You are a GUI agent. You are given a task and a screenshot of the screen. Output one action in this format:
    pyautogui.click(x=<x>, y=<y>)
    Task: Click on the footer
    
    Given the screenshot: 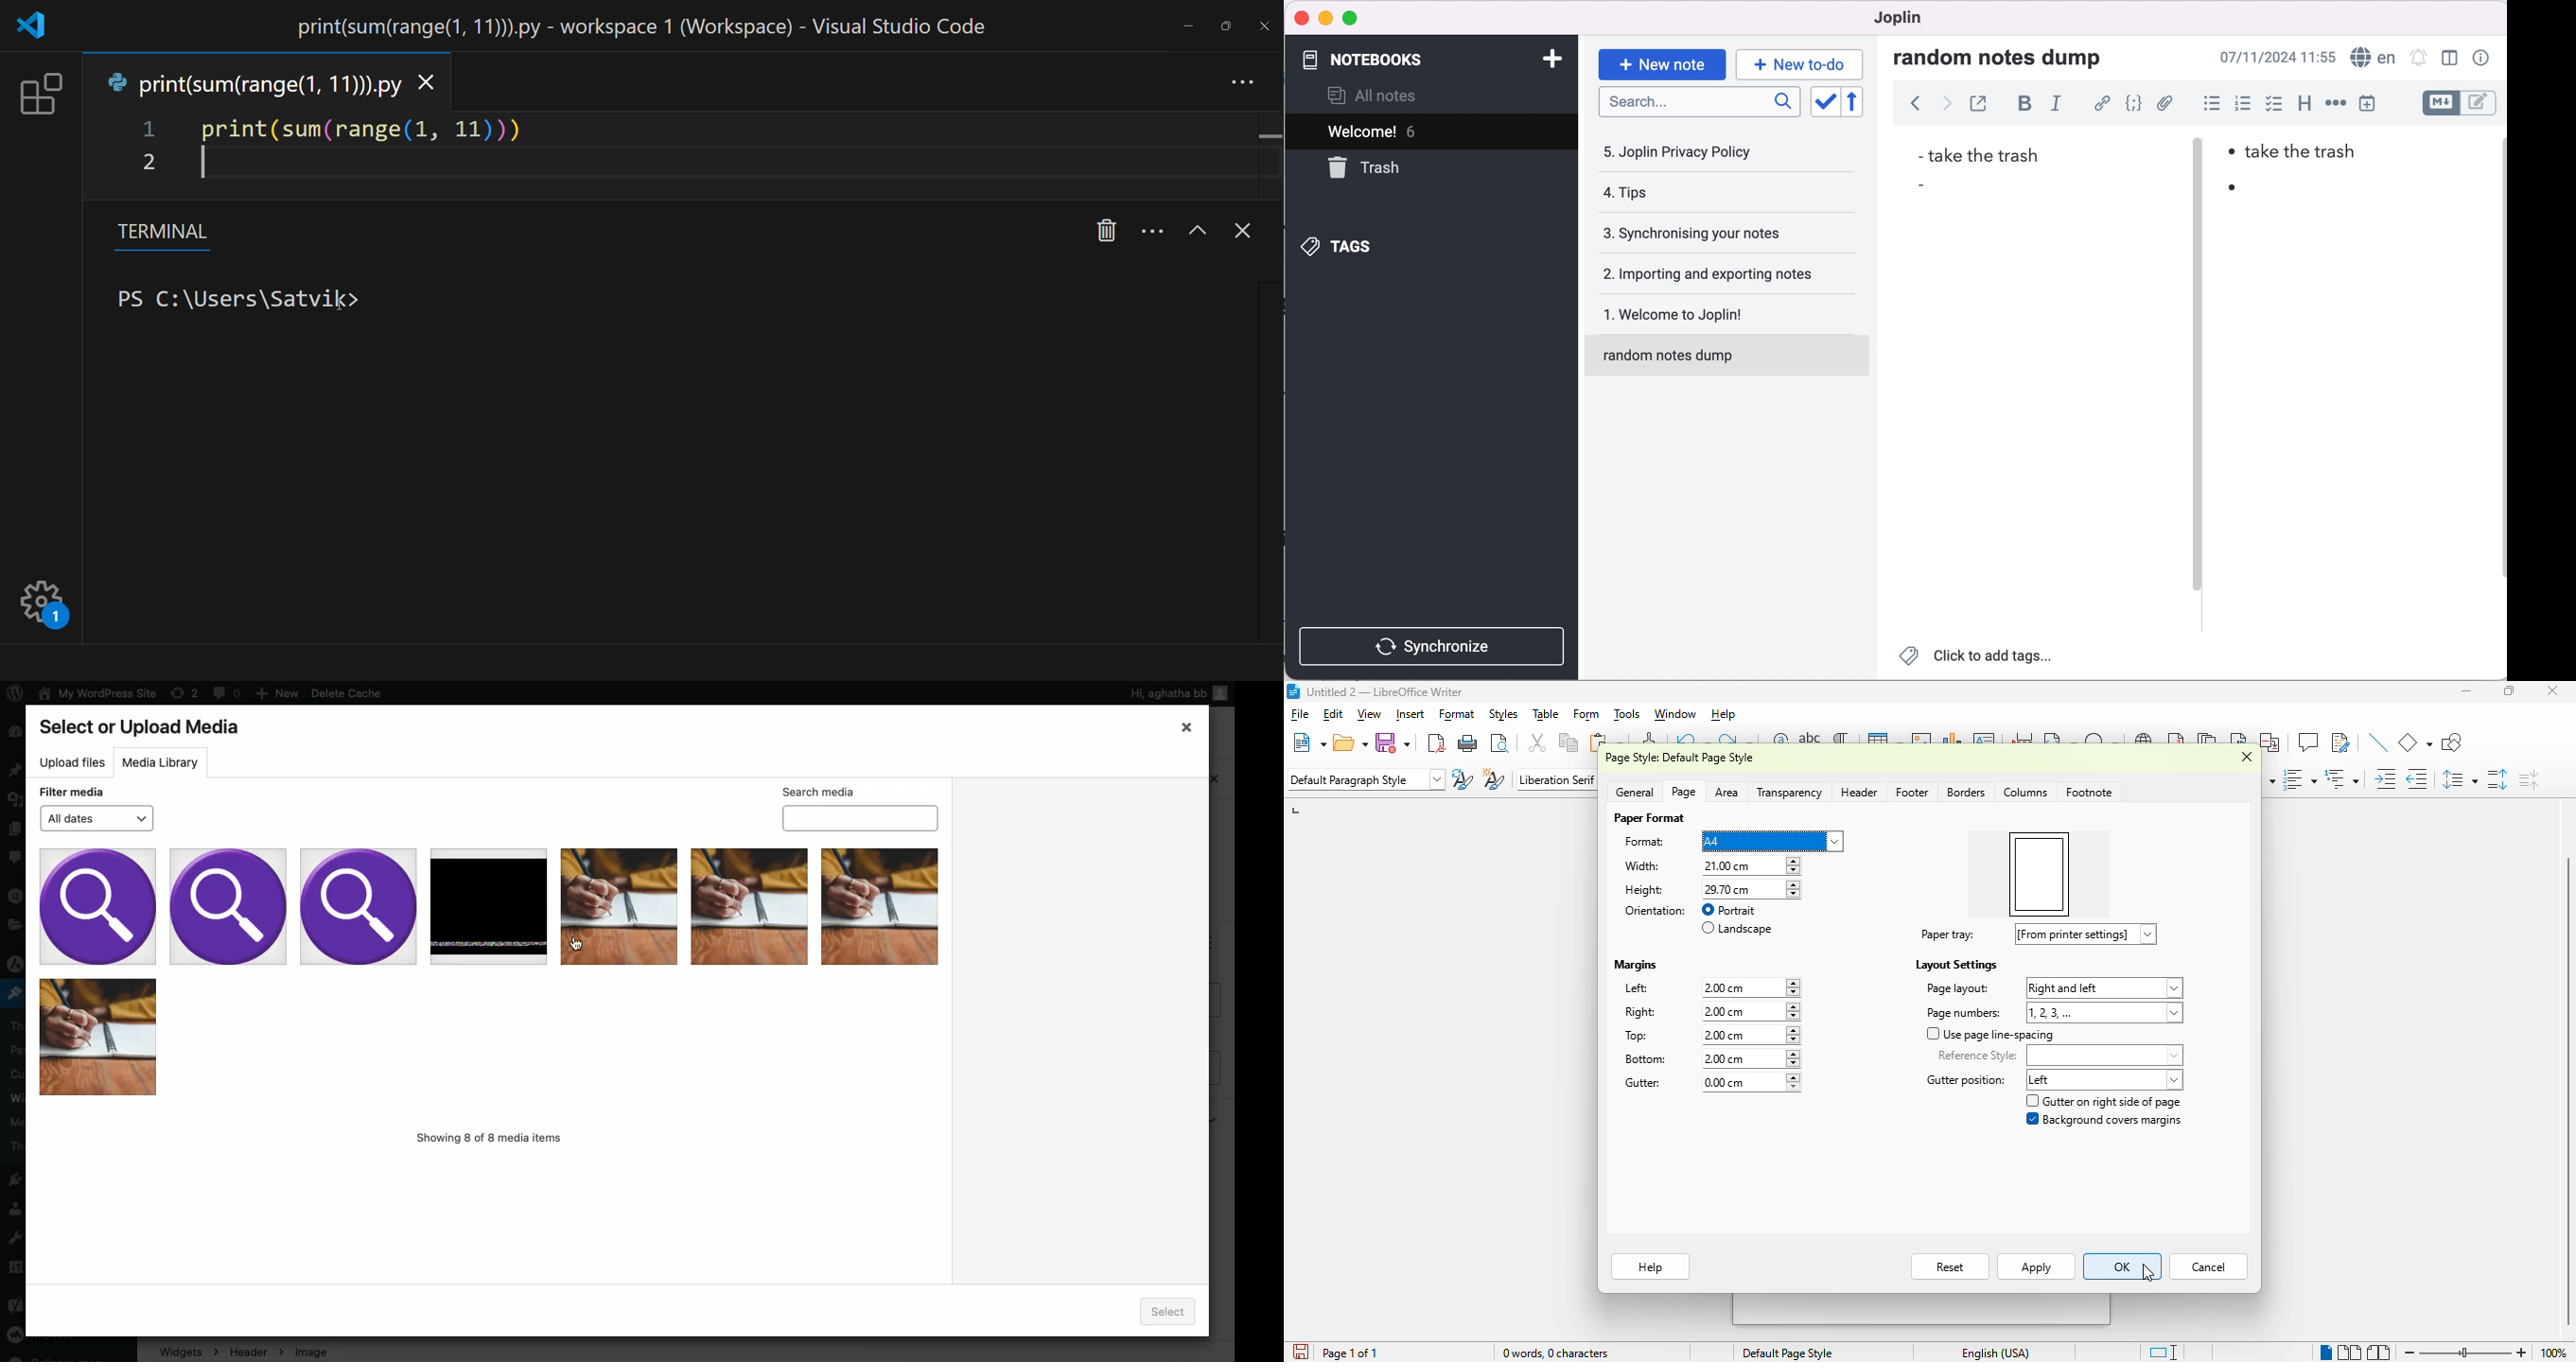 What is the action you would take?
    pyautogui.click(x=1911, y=792)
    